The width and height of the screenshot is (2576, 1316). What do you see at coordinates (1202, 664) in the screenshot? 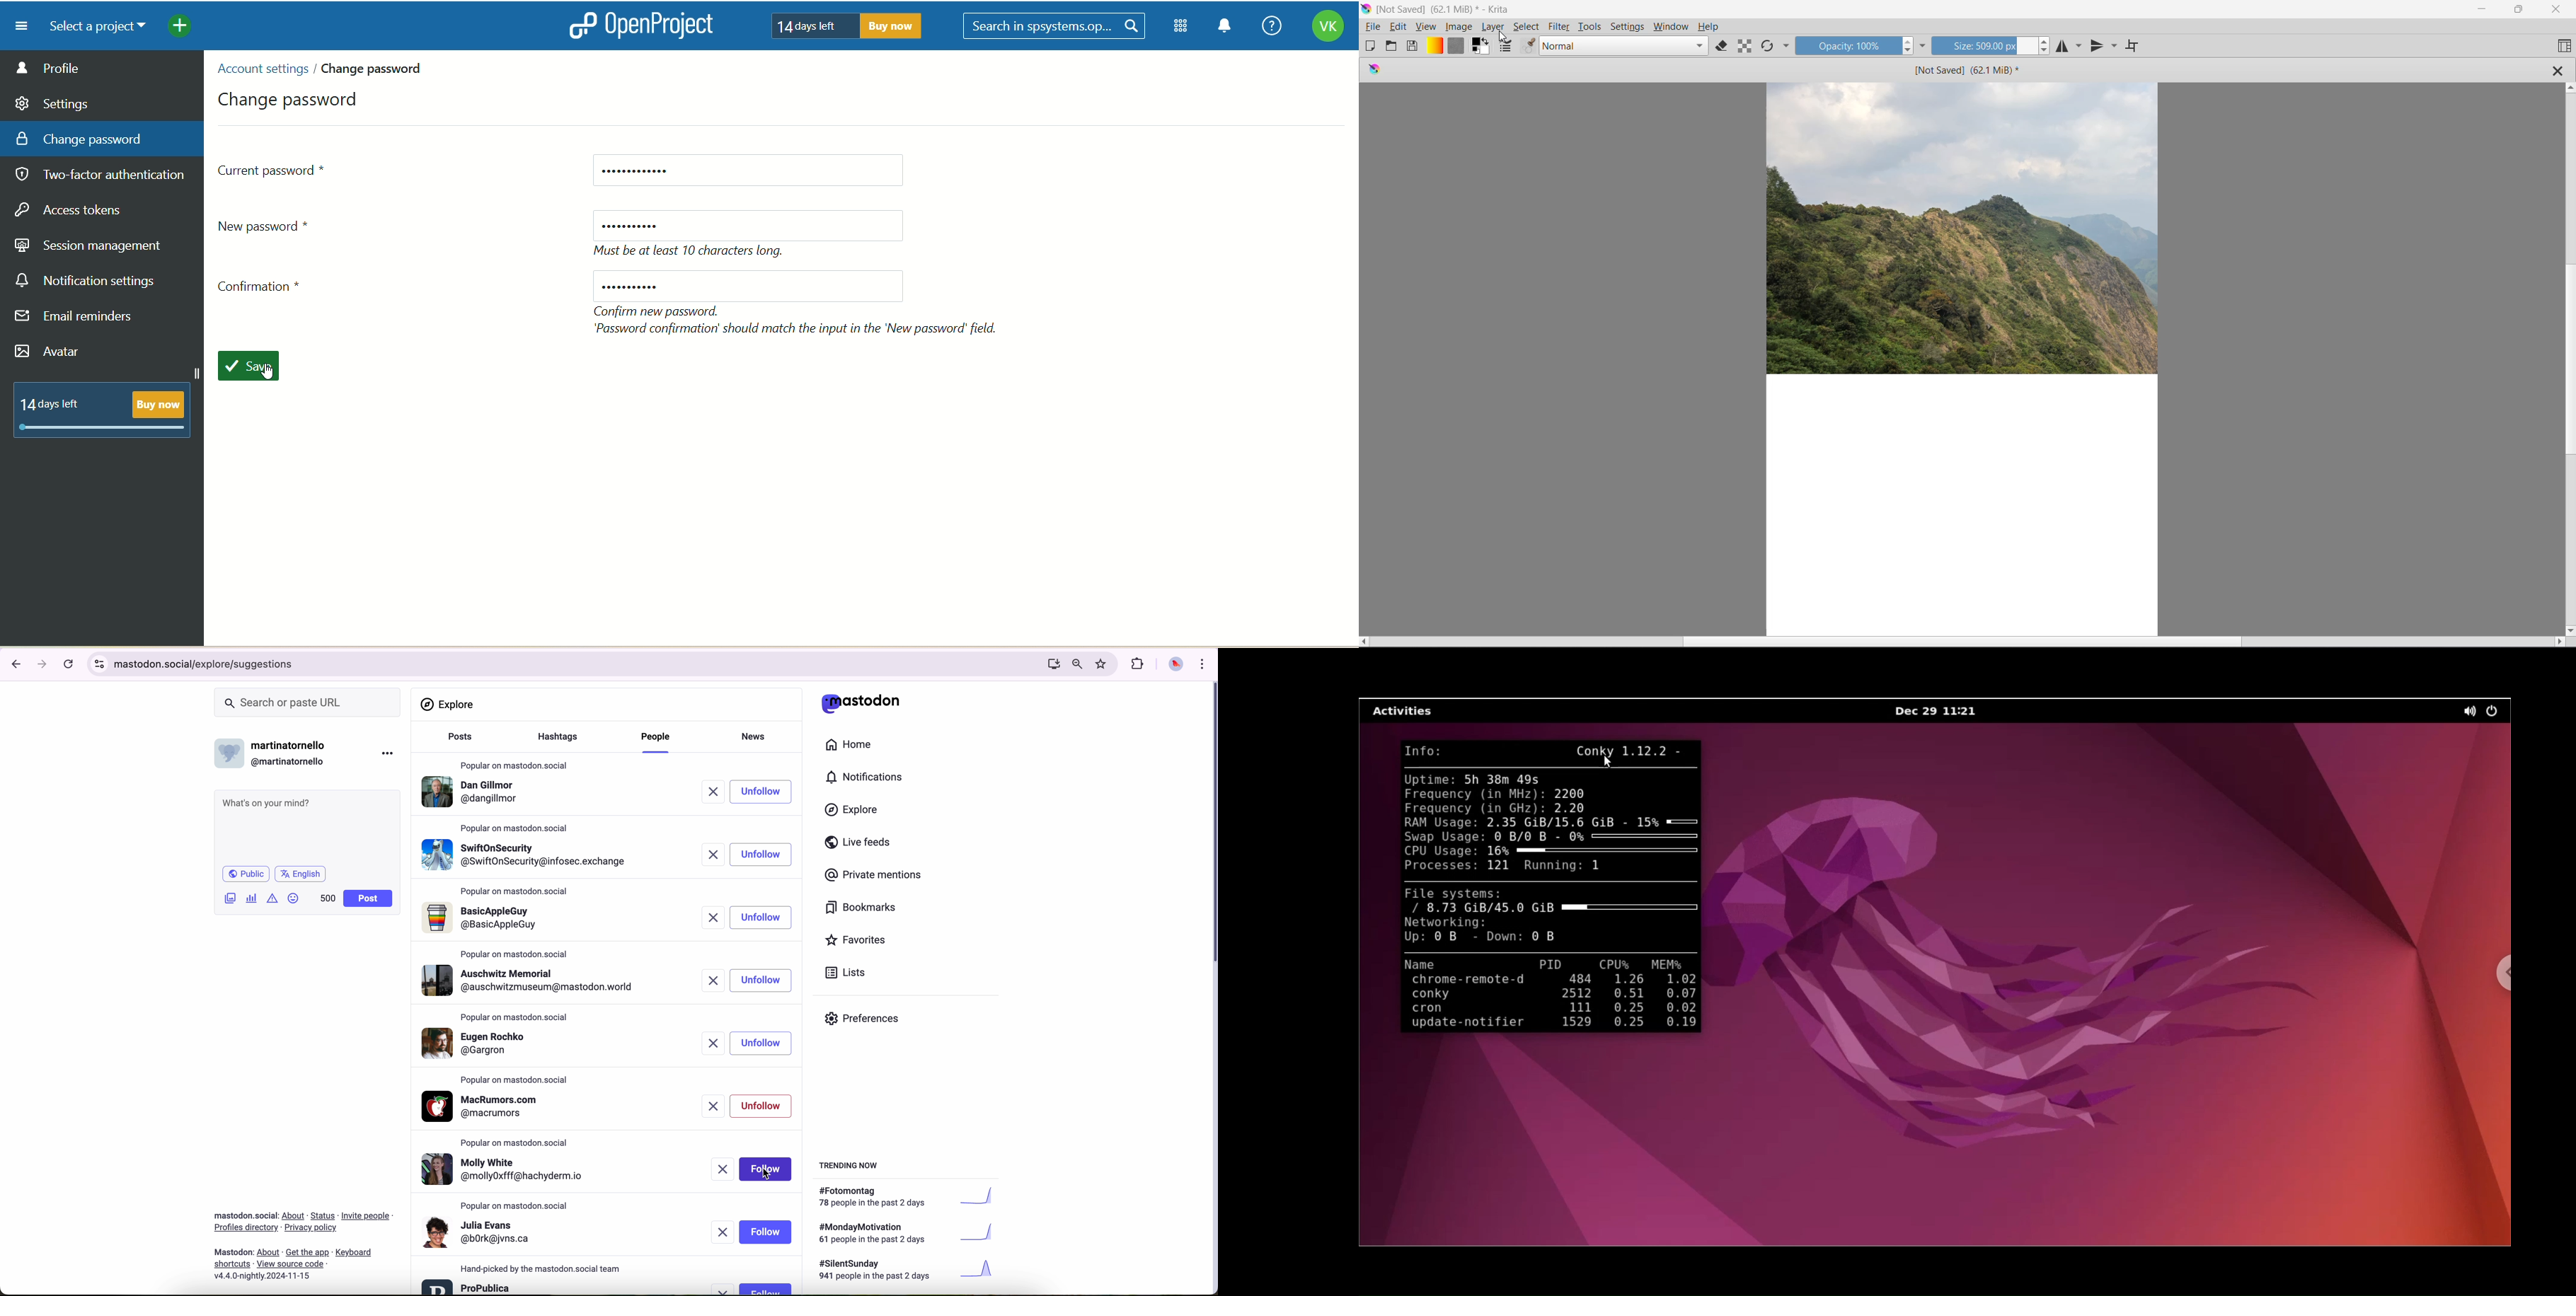
I see `customize and control Google Chrome` at bounding box center [1202, 664].